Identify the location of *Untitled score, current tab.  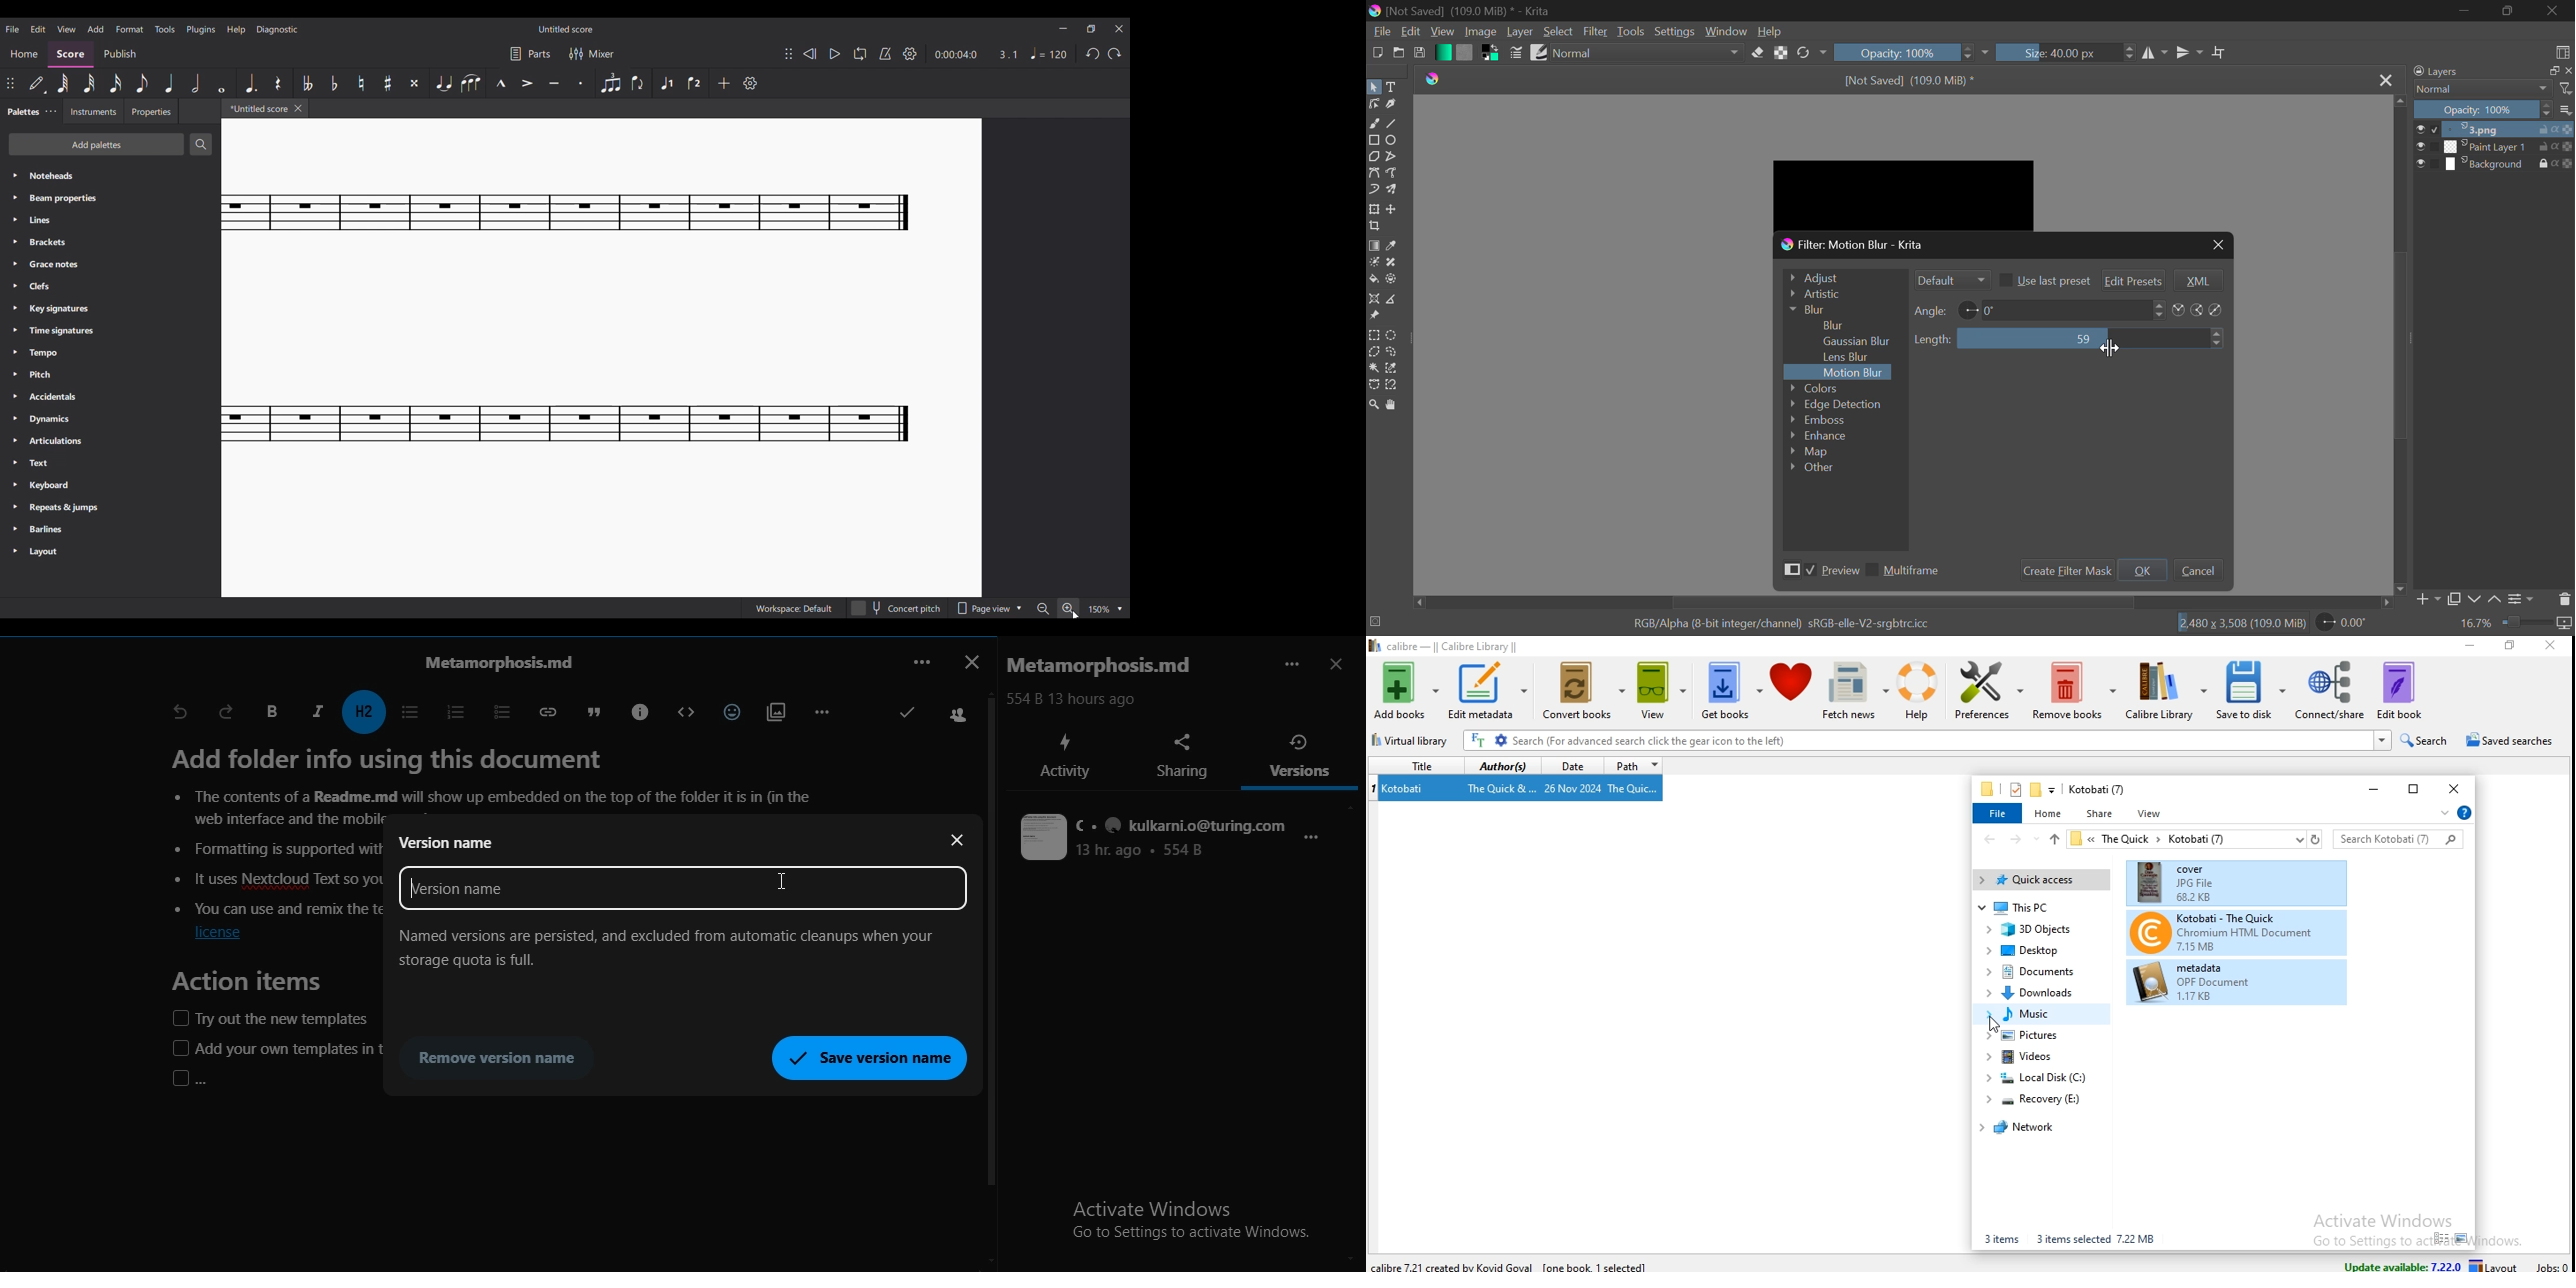
(256, 108).